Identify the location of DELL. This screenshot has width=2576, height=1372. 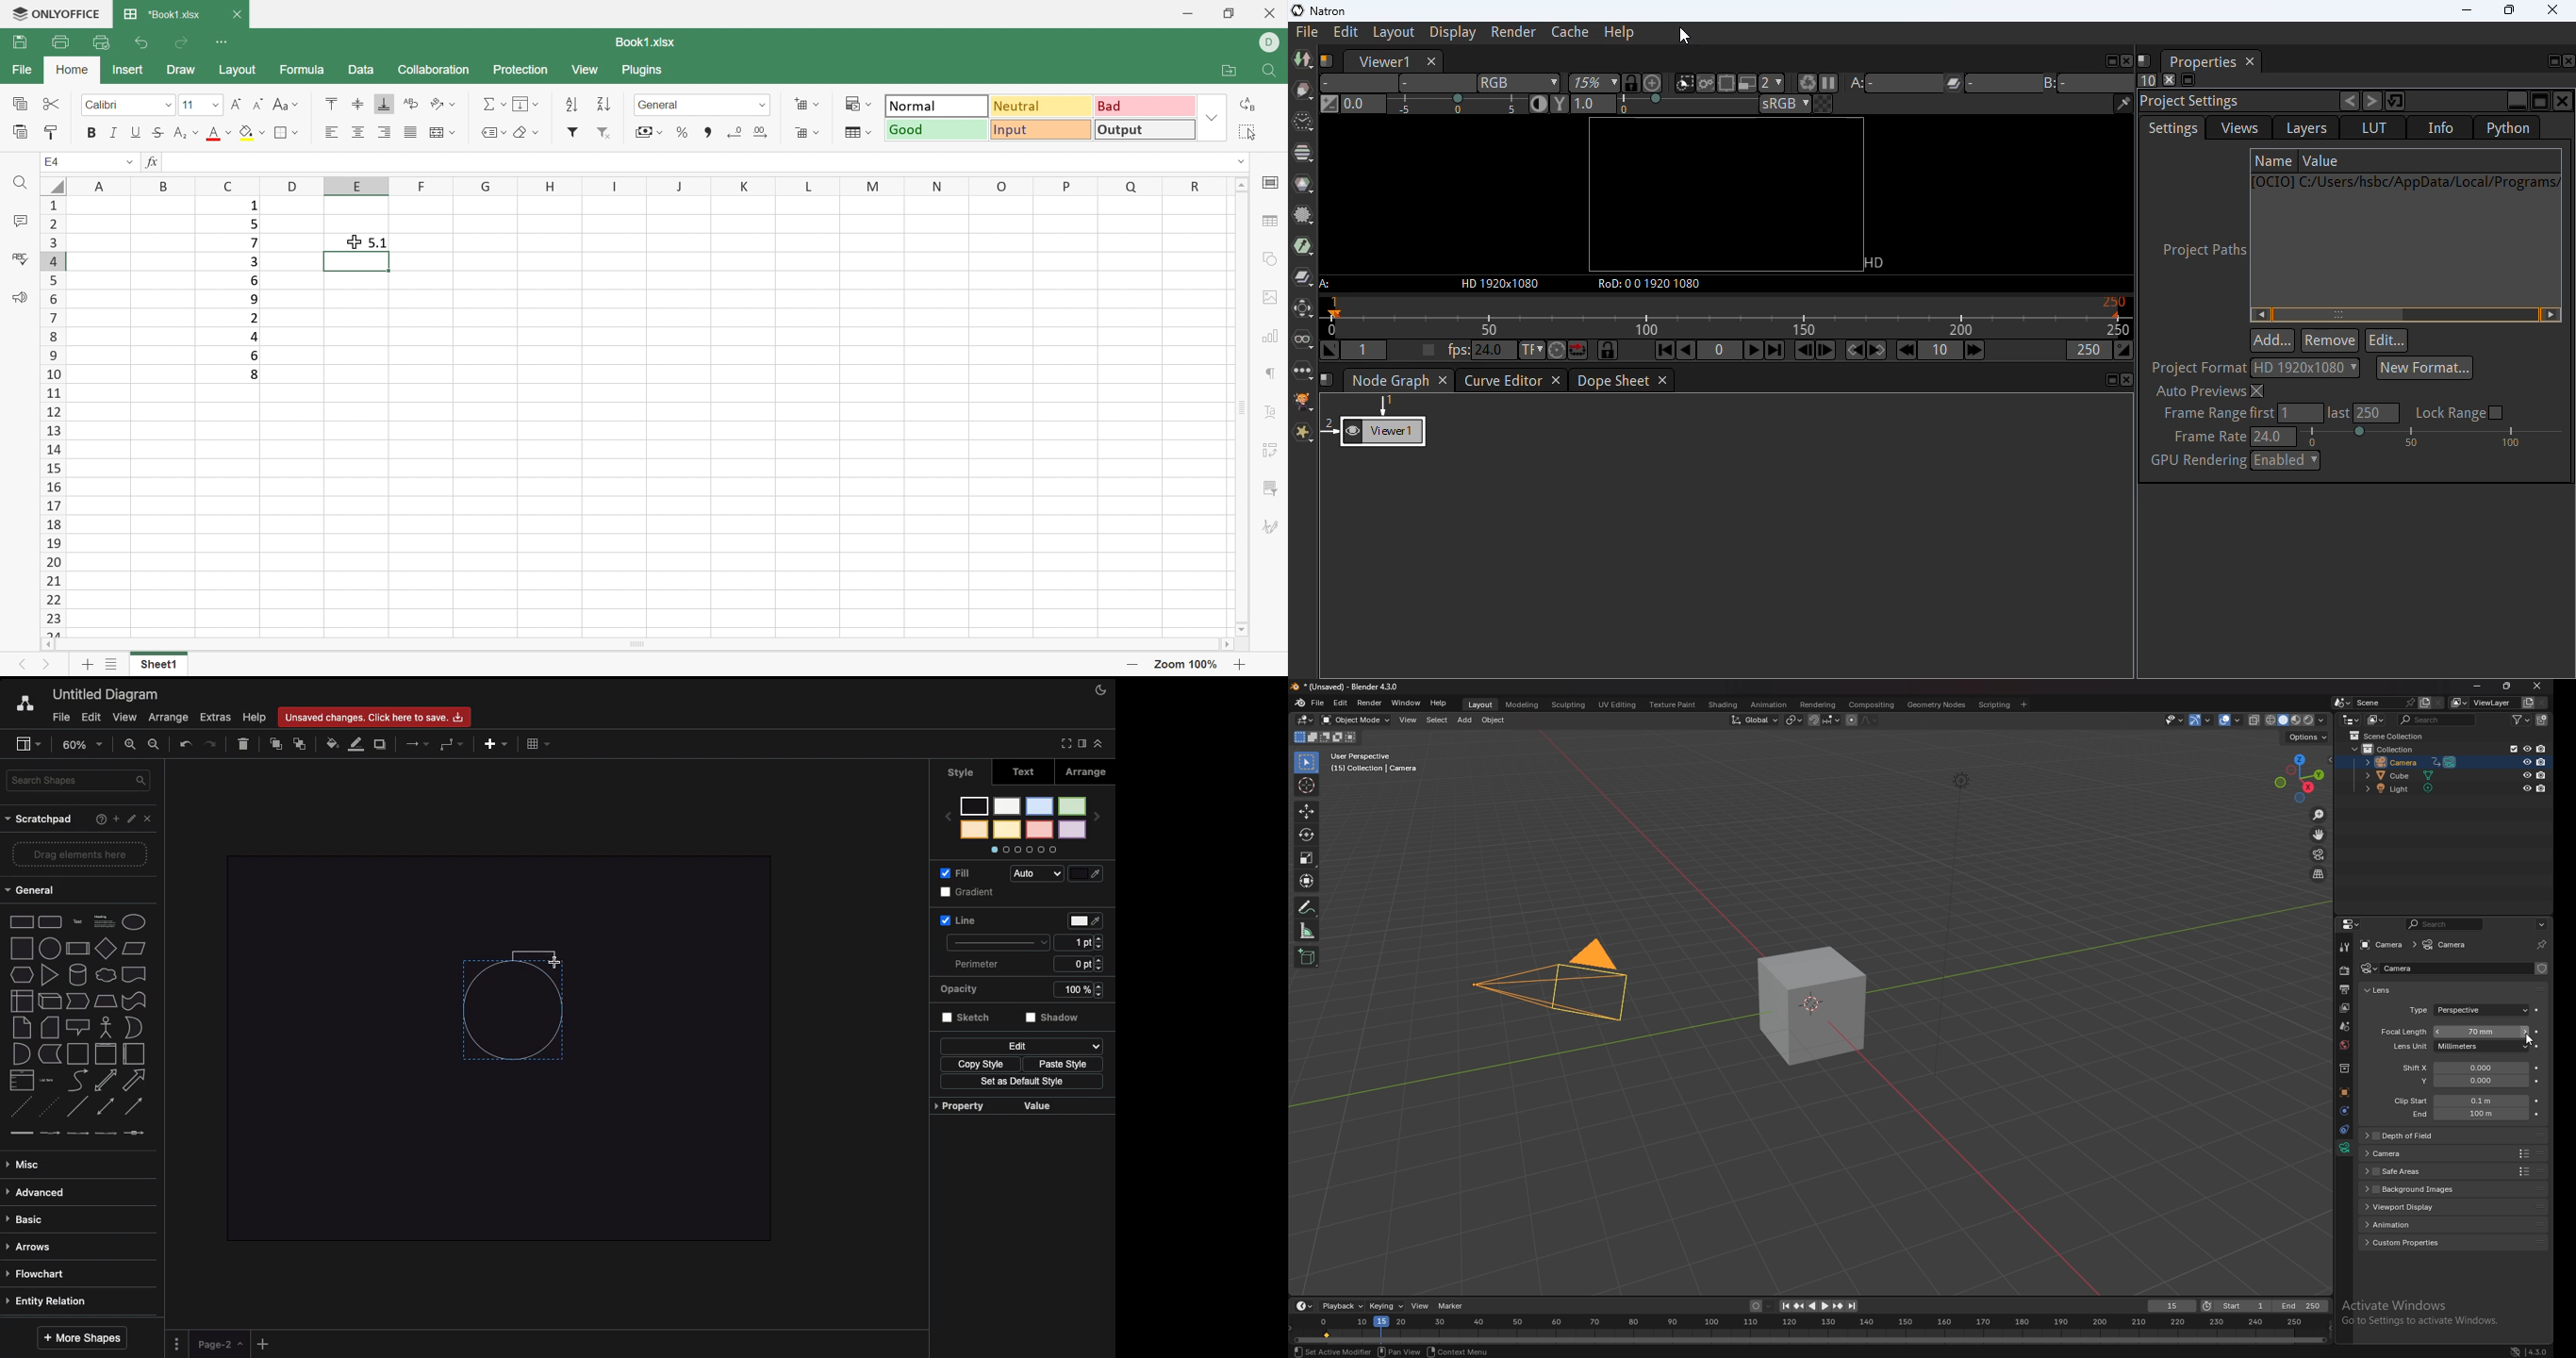
(1270, 42).